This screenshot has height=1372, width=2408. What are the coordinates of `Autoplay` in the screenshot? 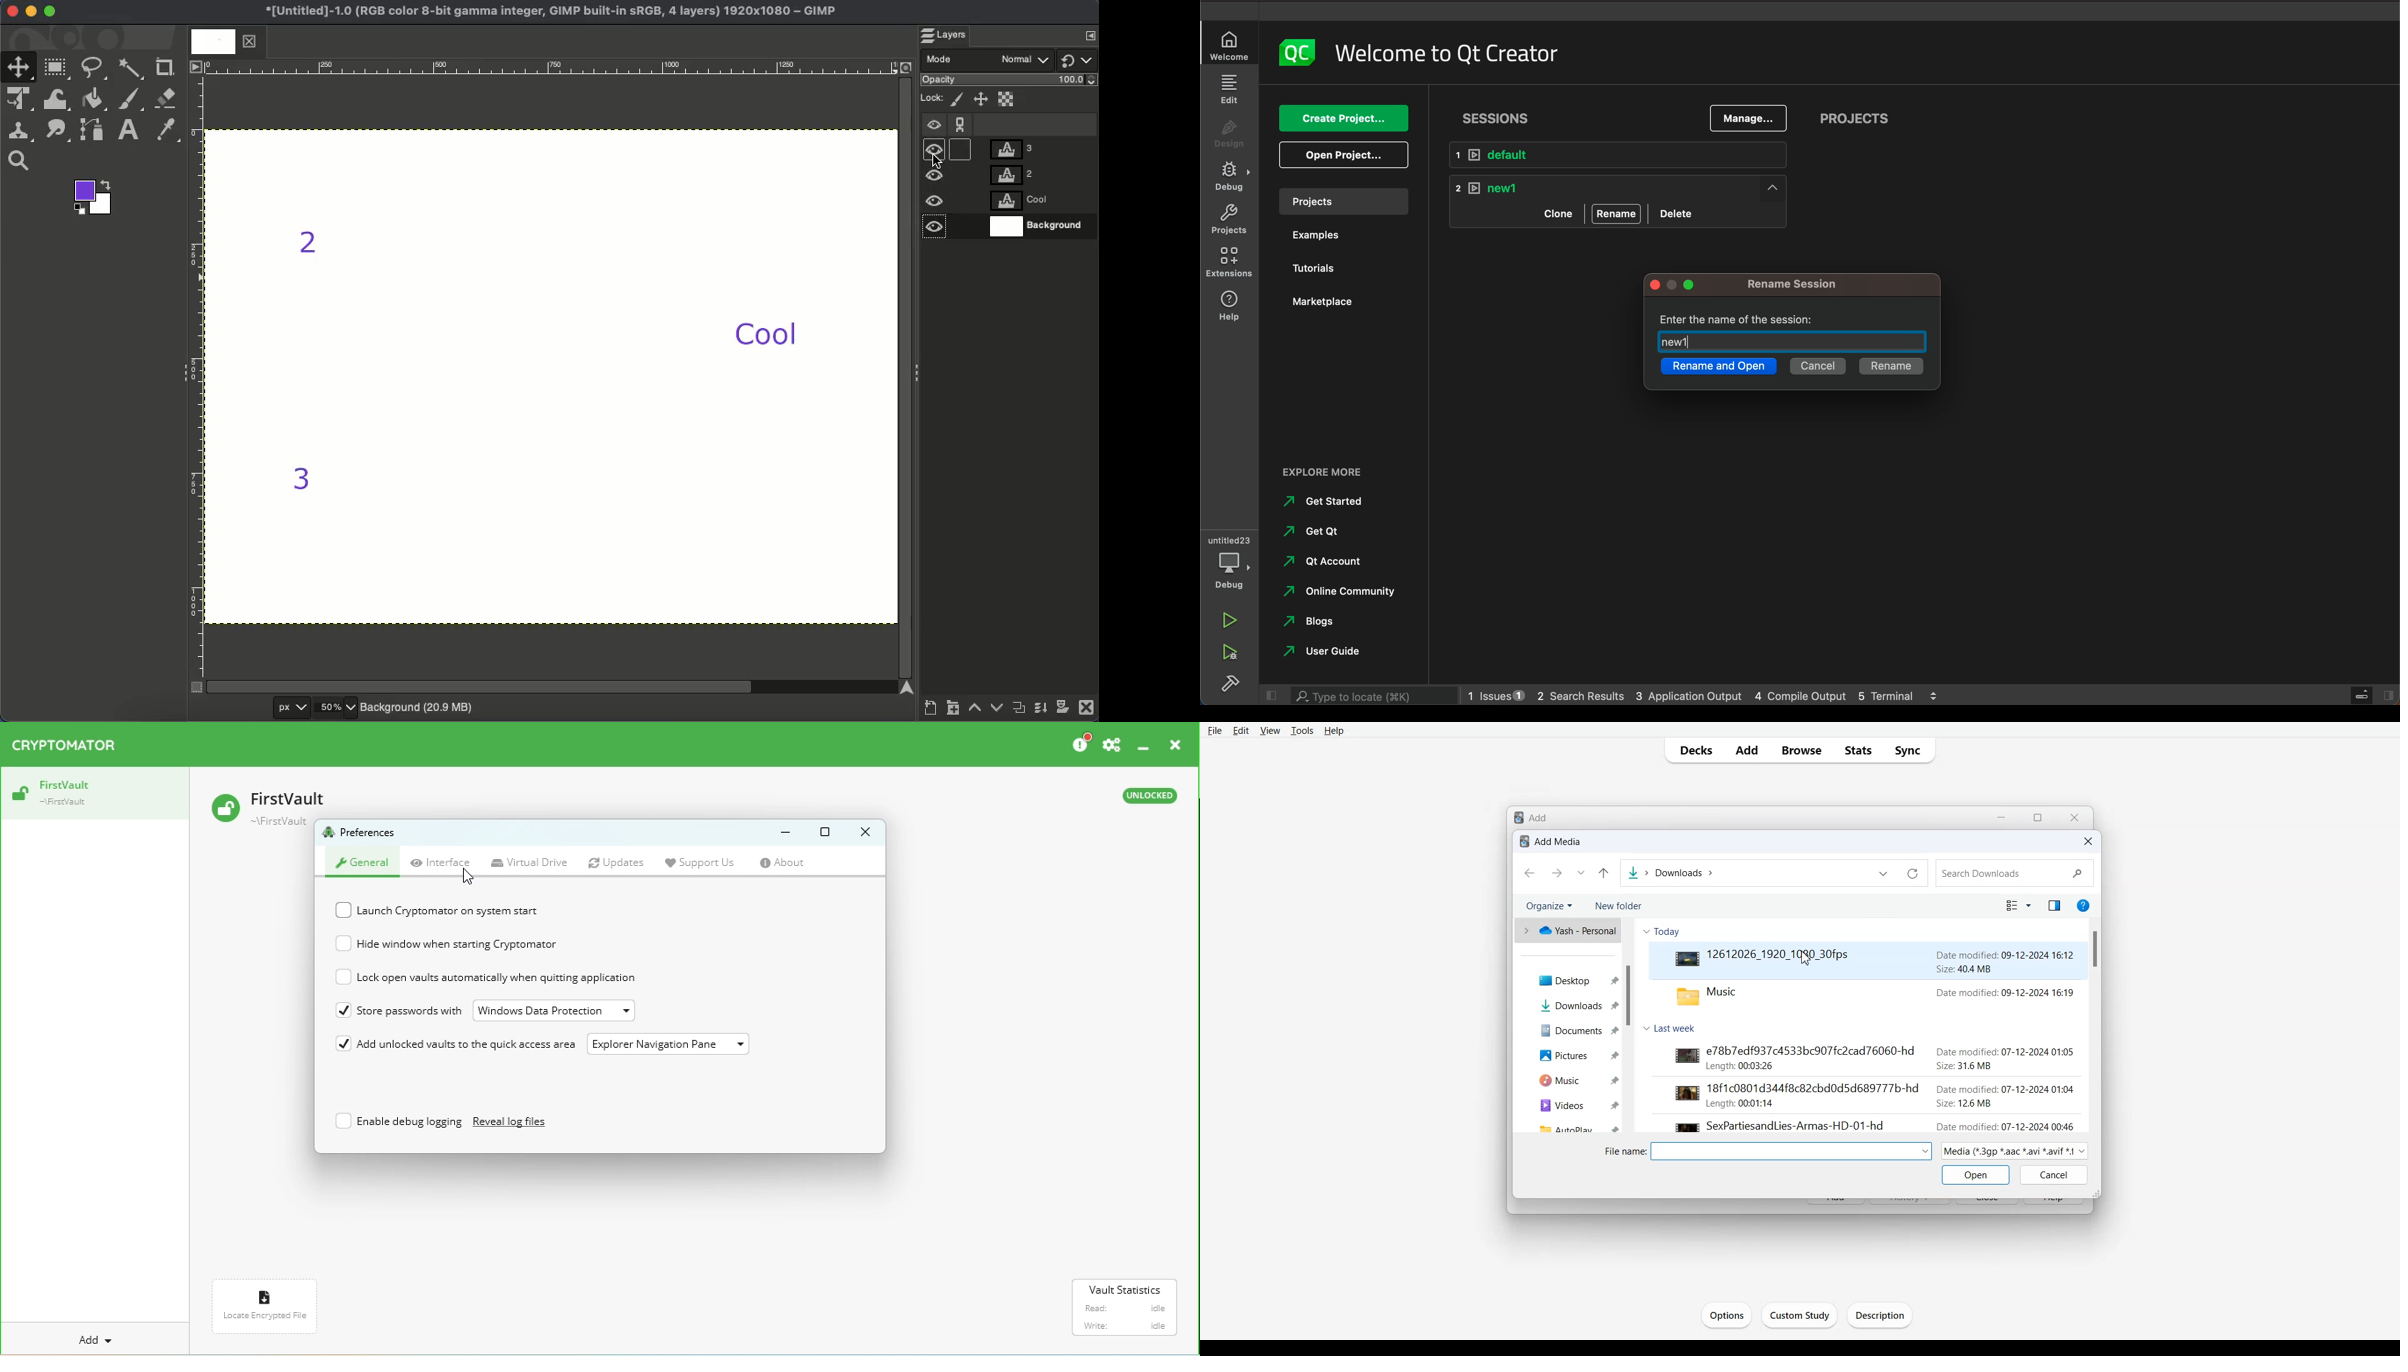 It's located at (1573, 1127).